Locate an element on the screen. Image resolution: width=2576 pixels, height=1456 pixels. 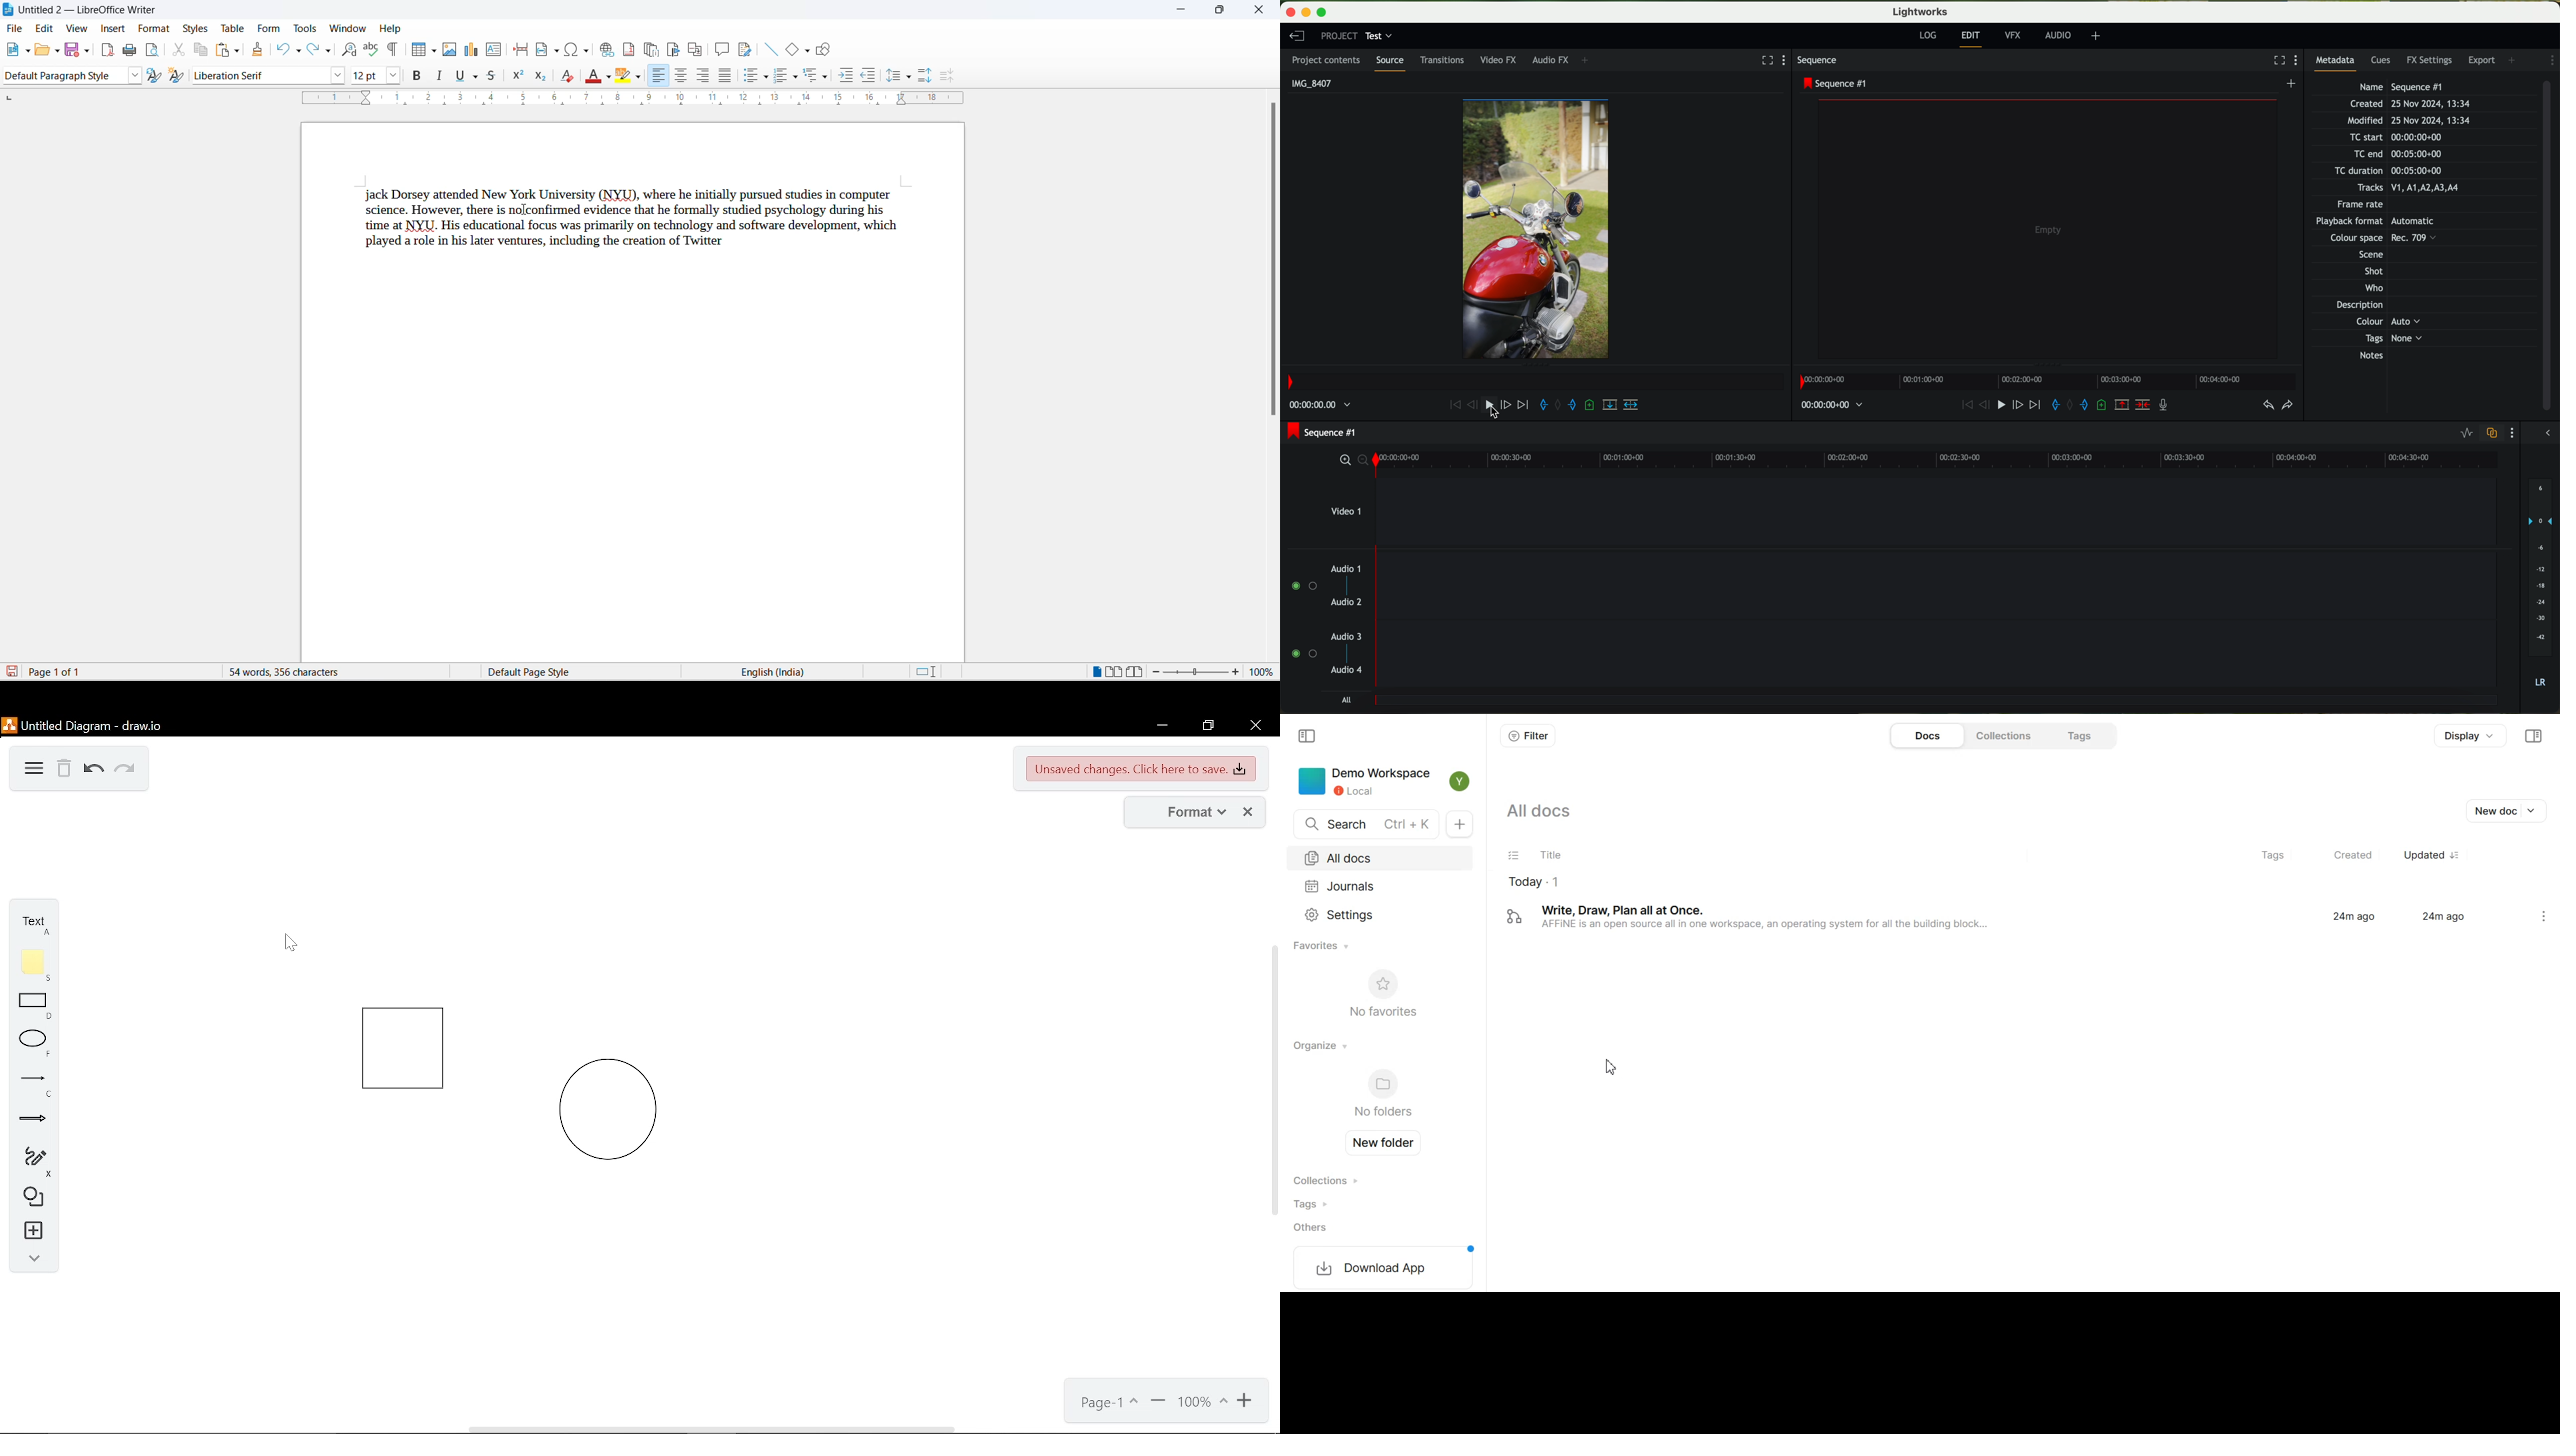
insert page break is located at coordinates (519, 49).